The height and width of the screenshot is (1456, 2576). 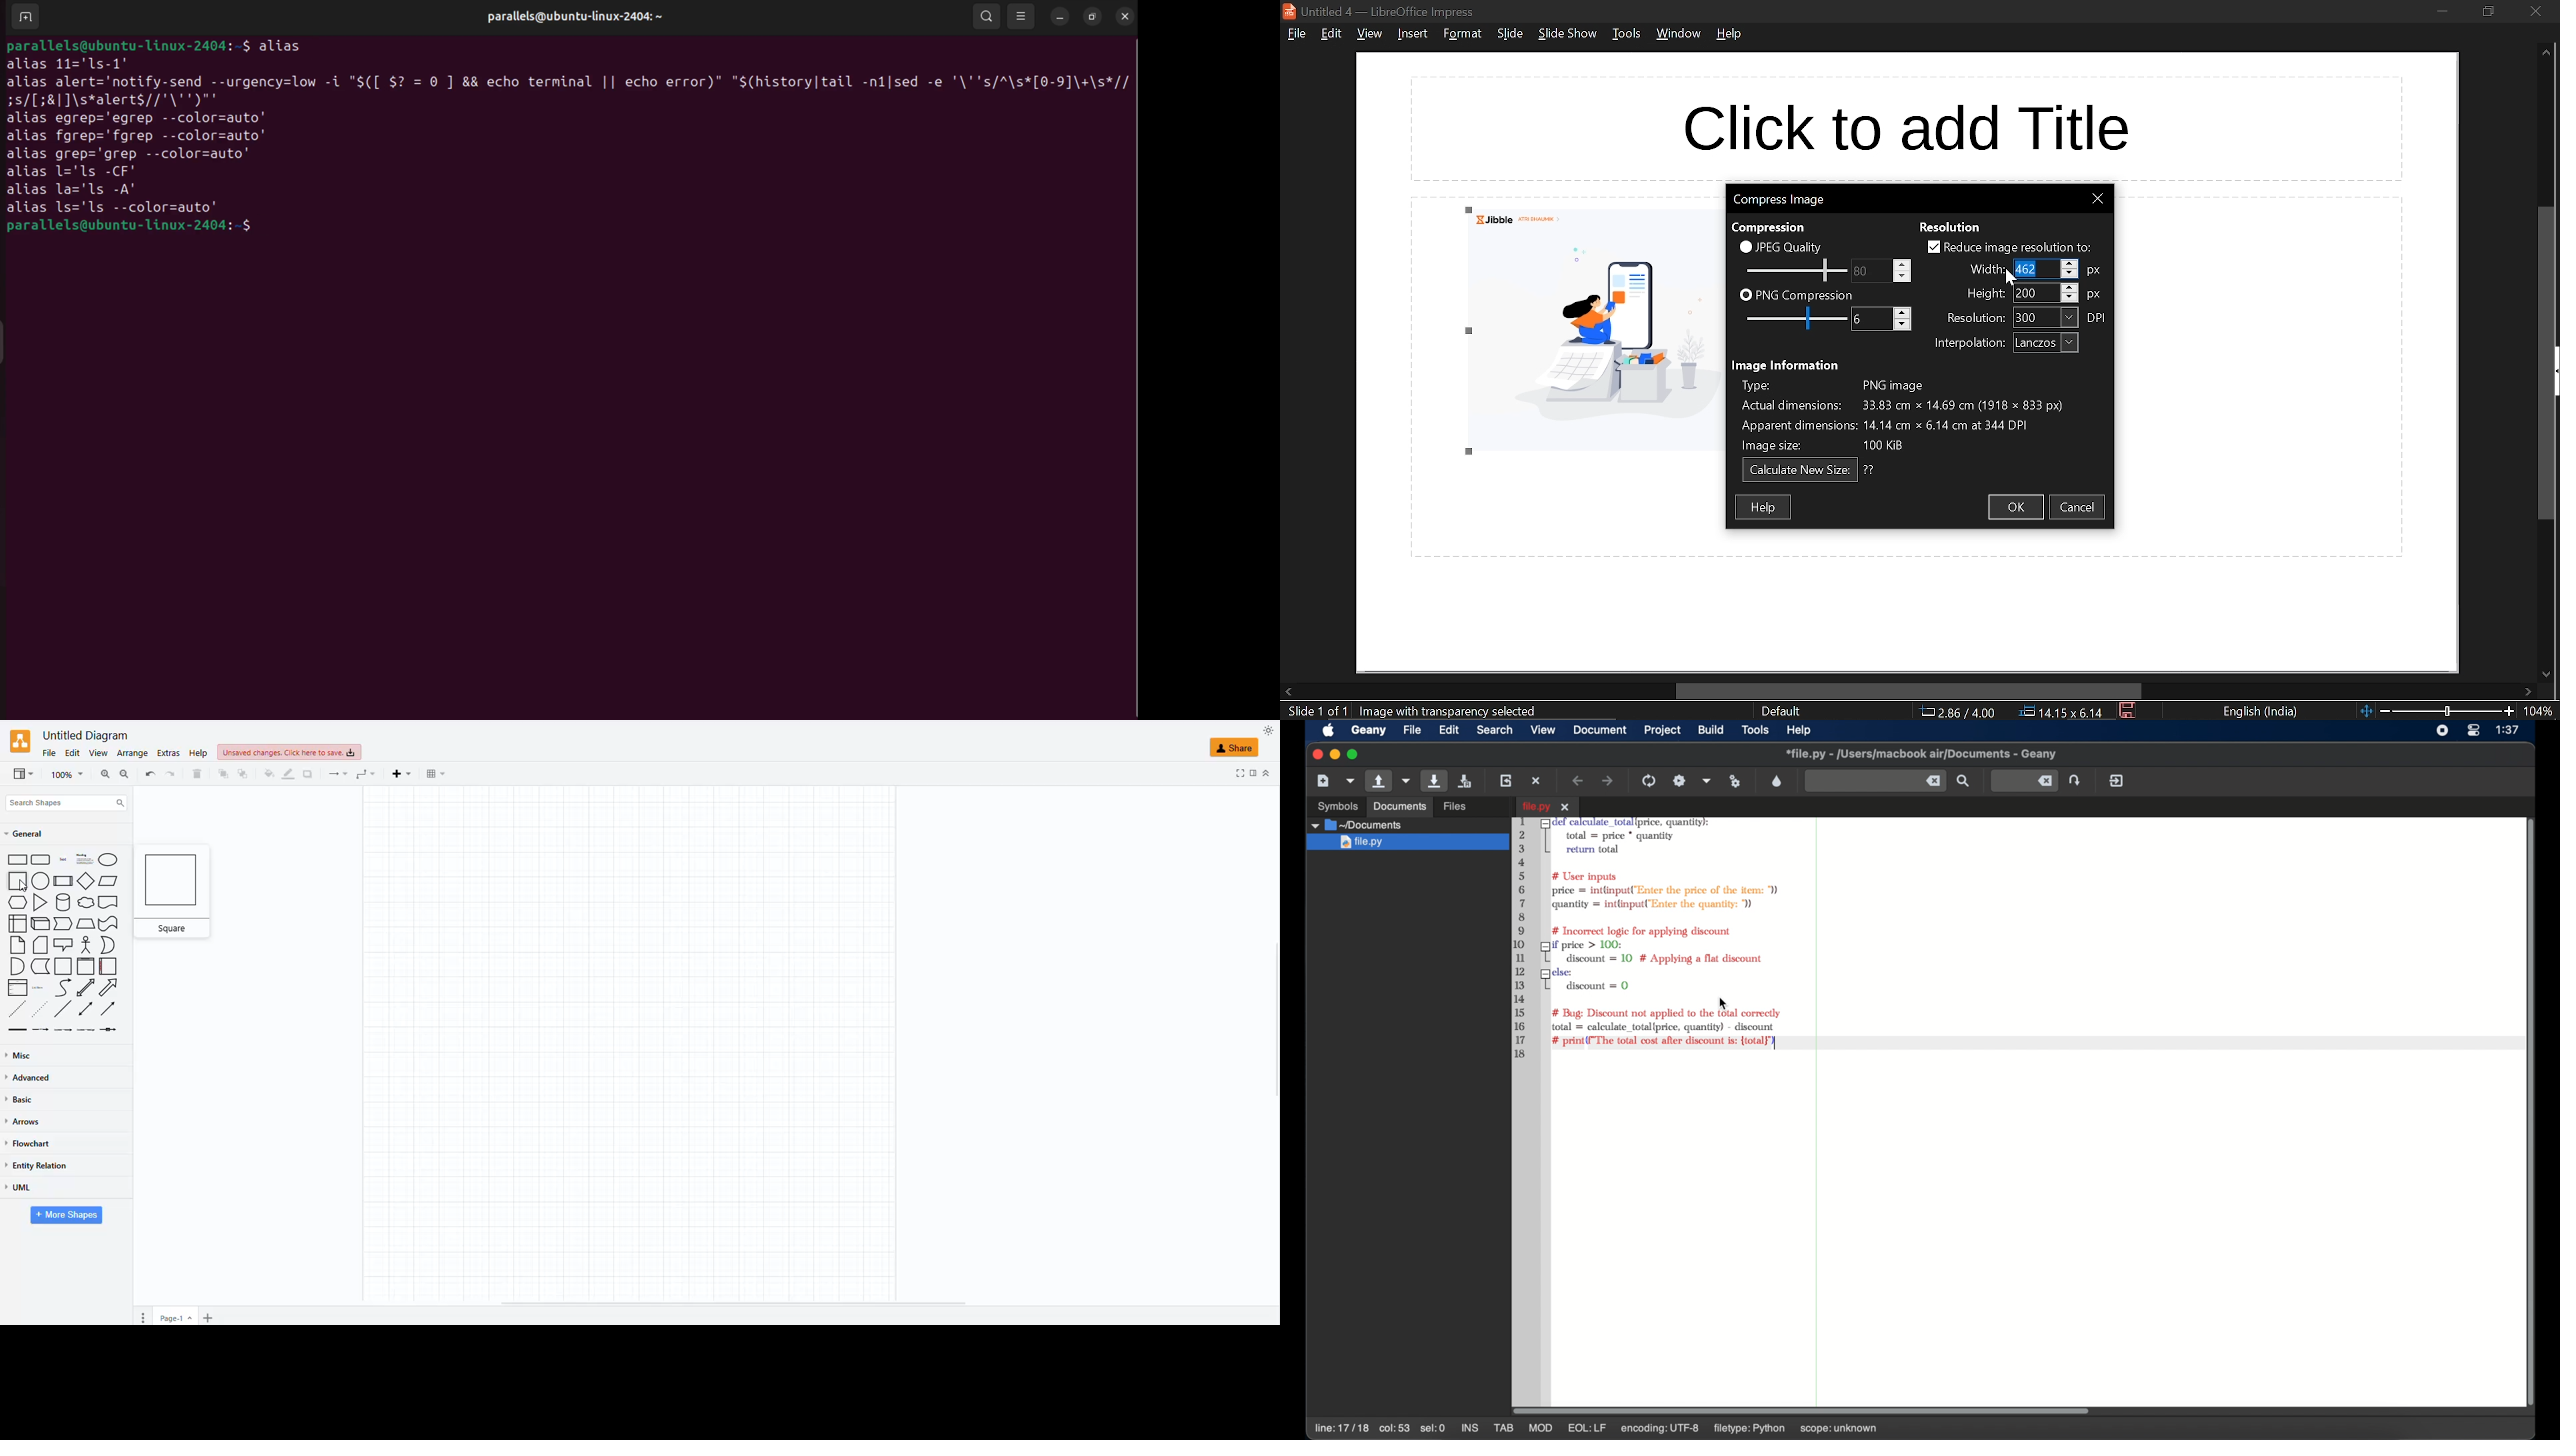 I want to click on view options, so click(x=1021, y=16).